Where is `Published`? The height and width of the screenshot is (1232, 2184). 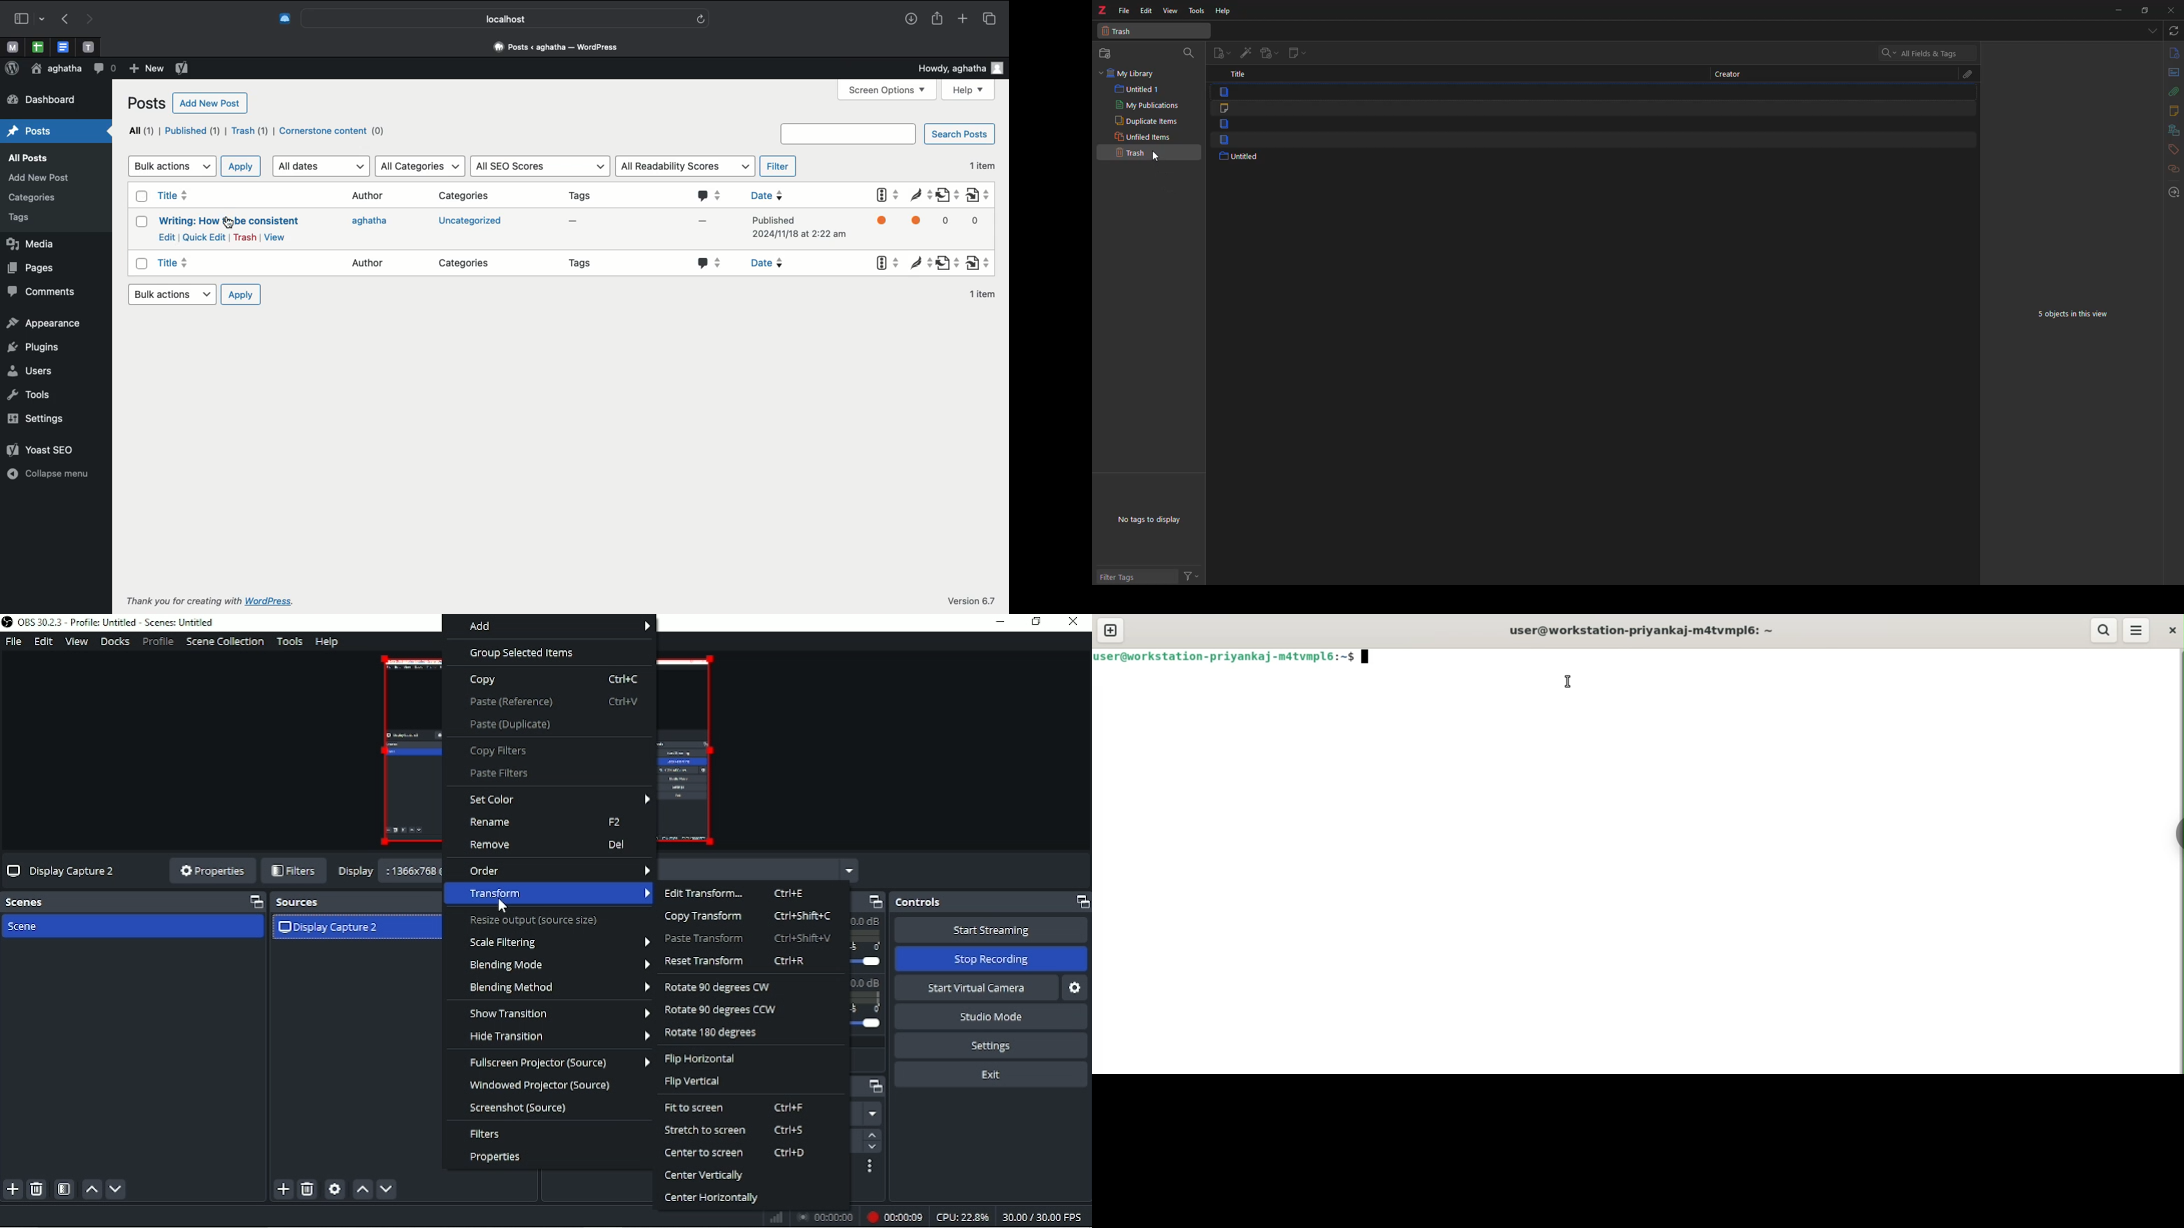
Published is located at coordinates (193, 133).